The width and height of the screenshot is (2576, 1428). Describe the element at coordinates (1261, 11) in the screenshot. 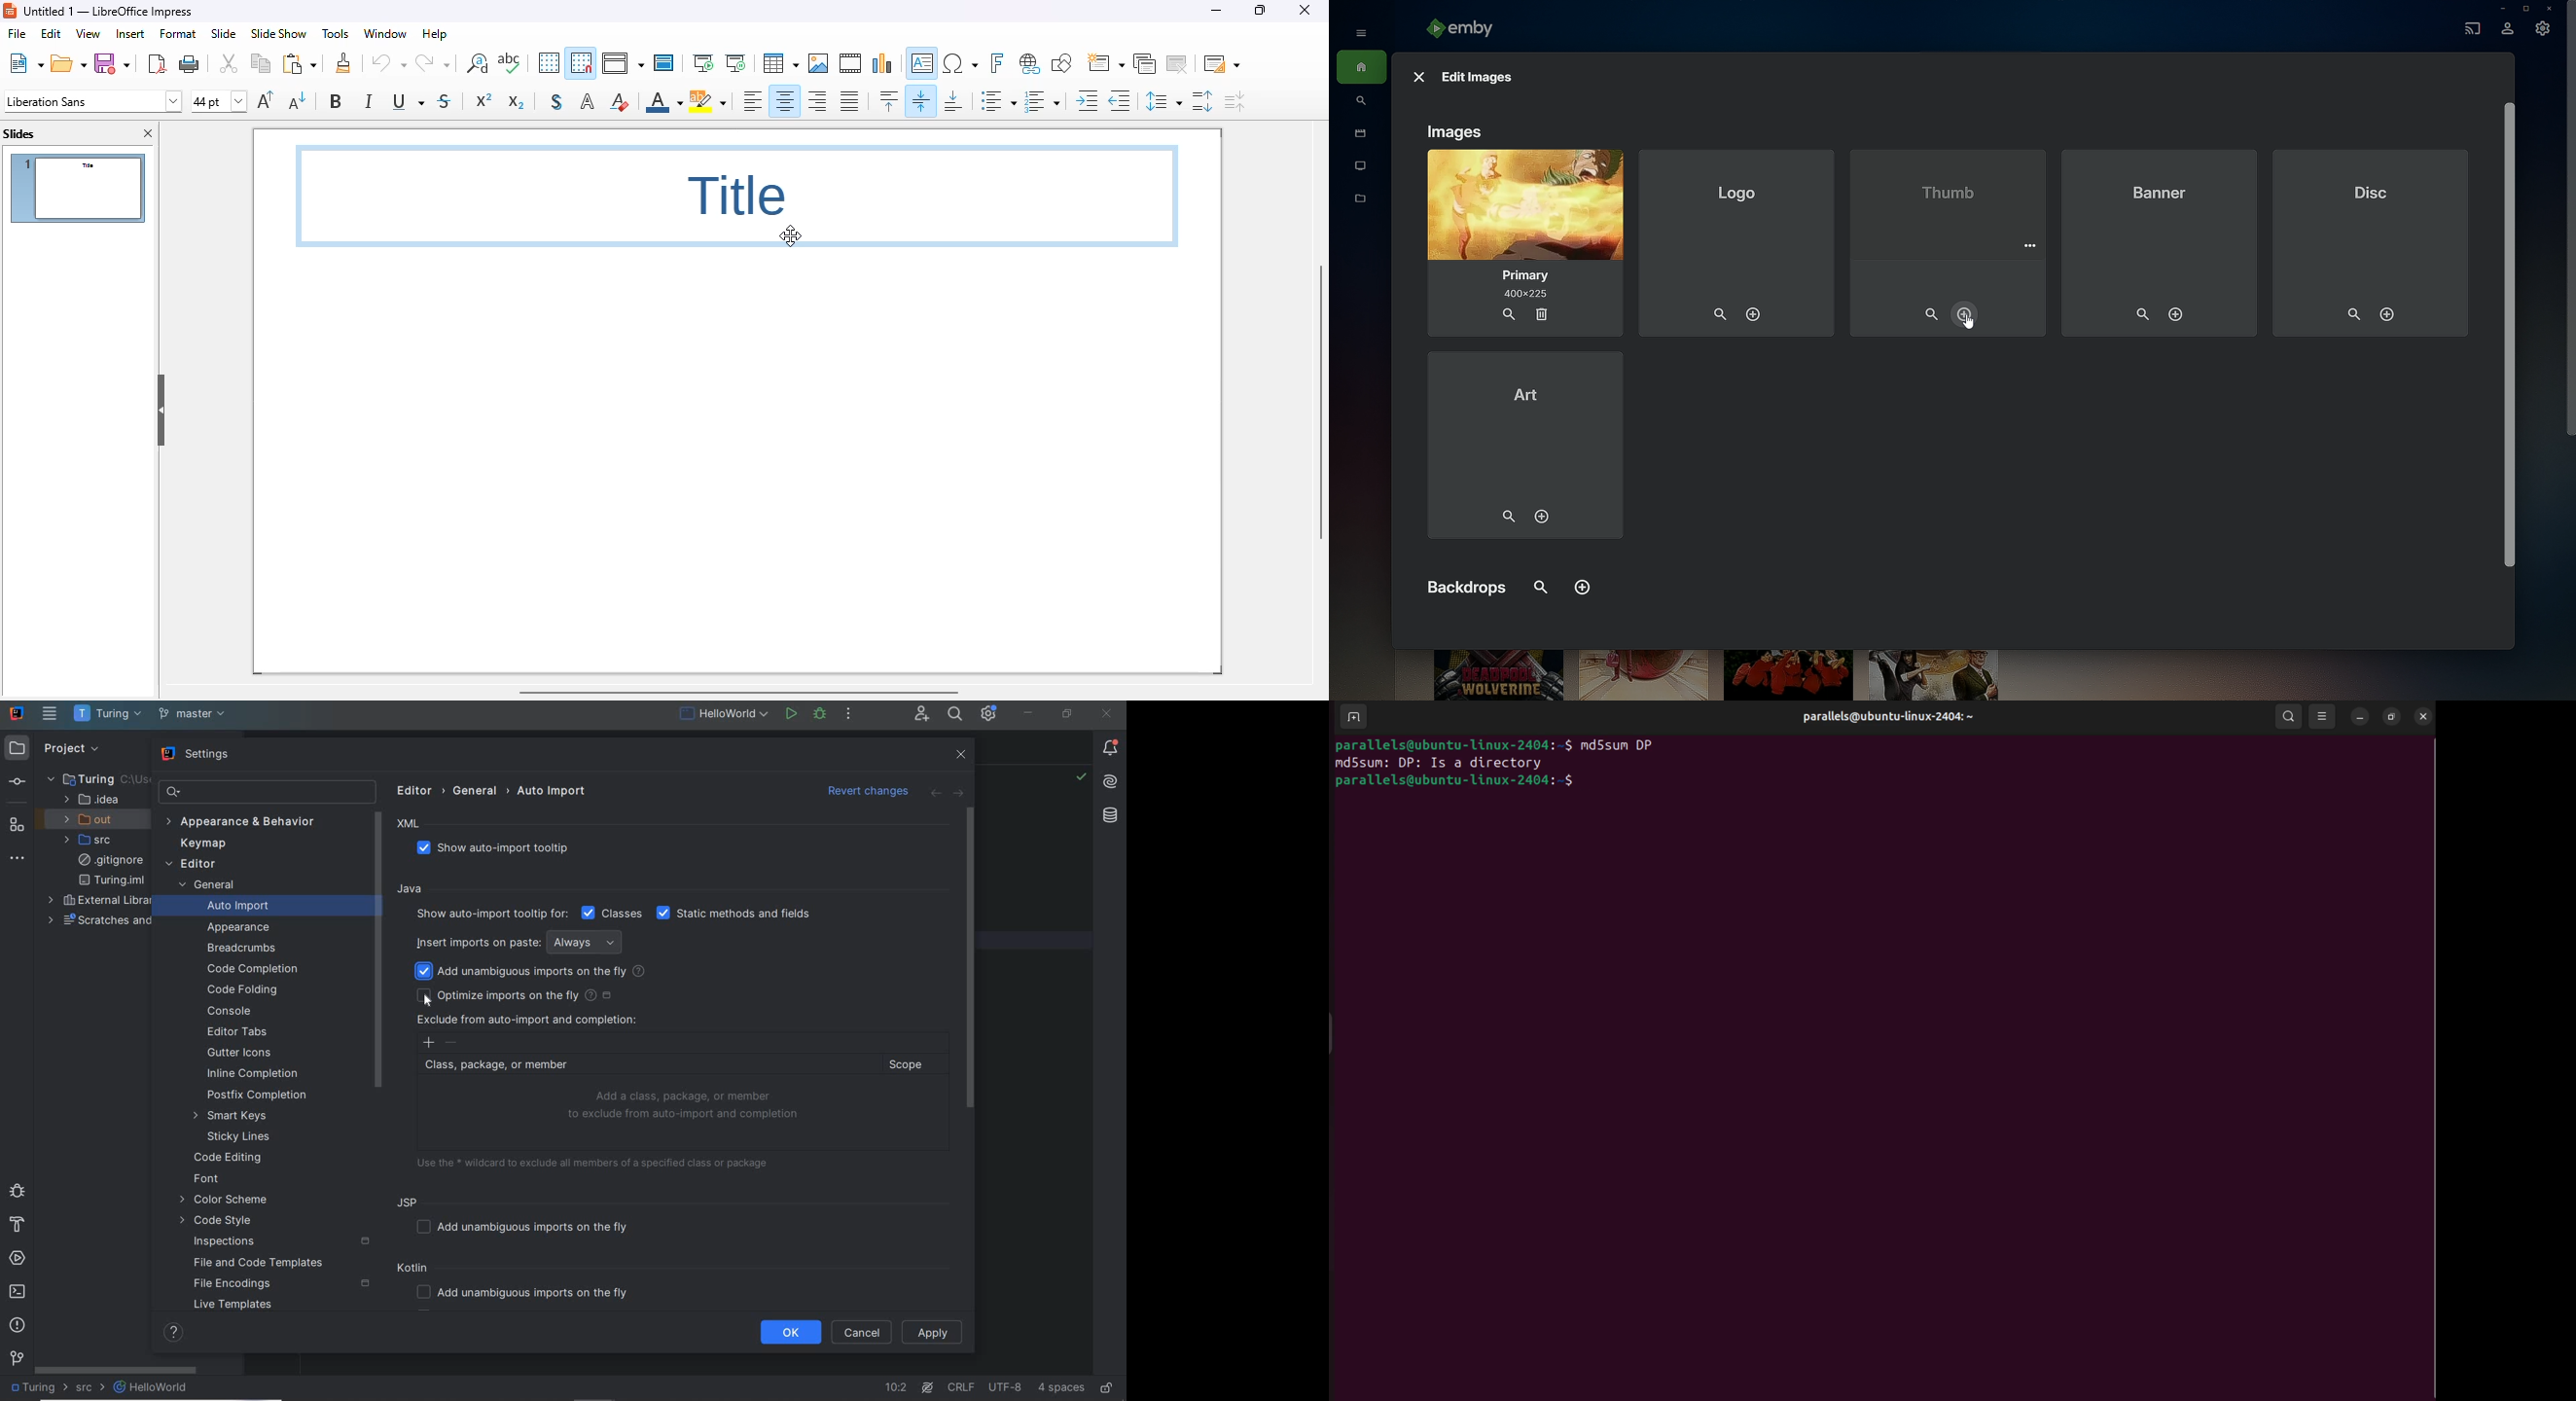

I see `maximize` at that location.